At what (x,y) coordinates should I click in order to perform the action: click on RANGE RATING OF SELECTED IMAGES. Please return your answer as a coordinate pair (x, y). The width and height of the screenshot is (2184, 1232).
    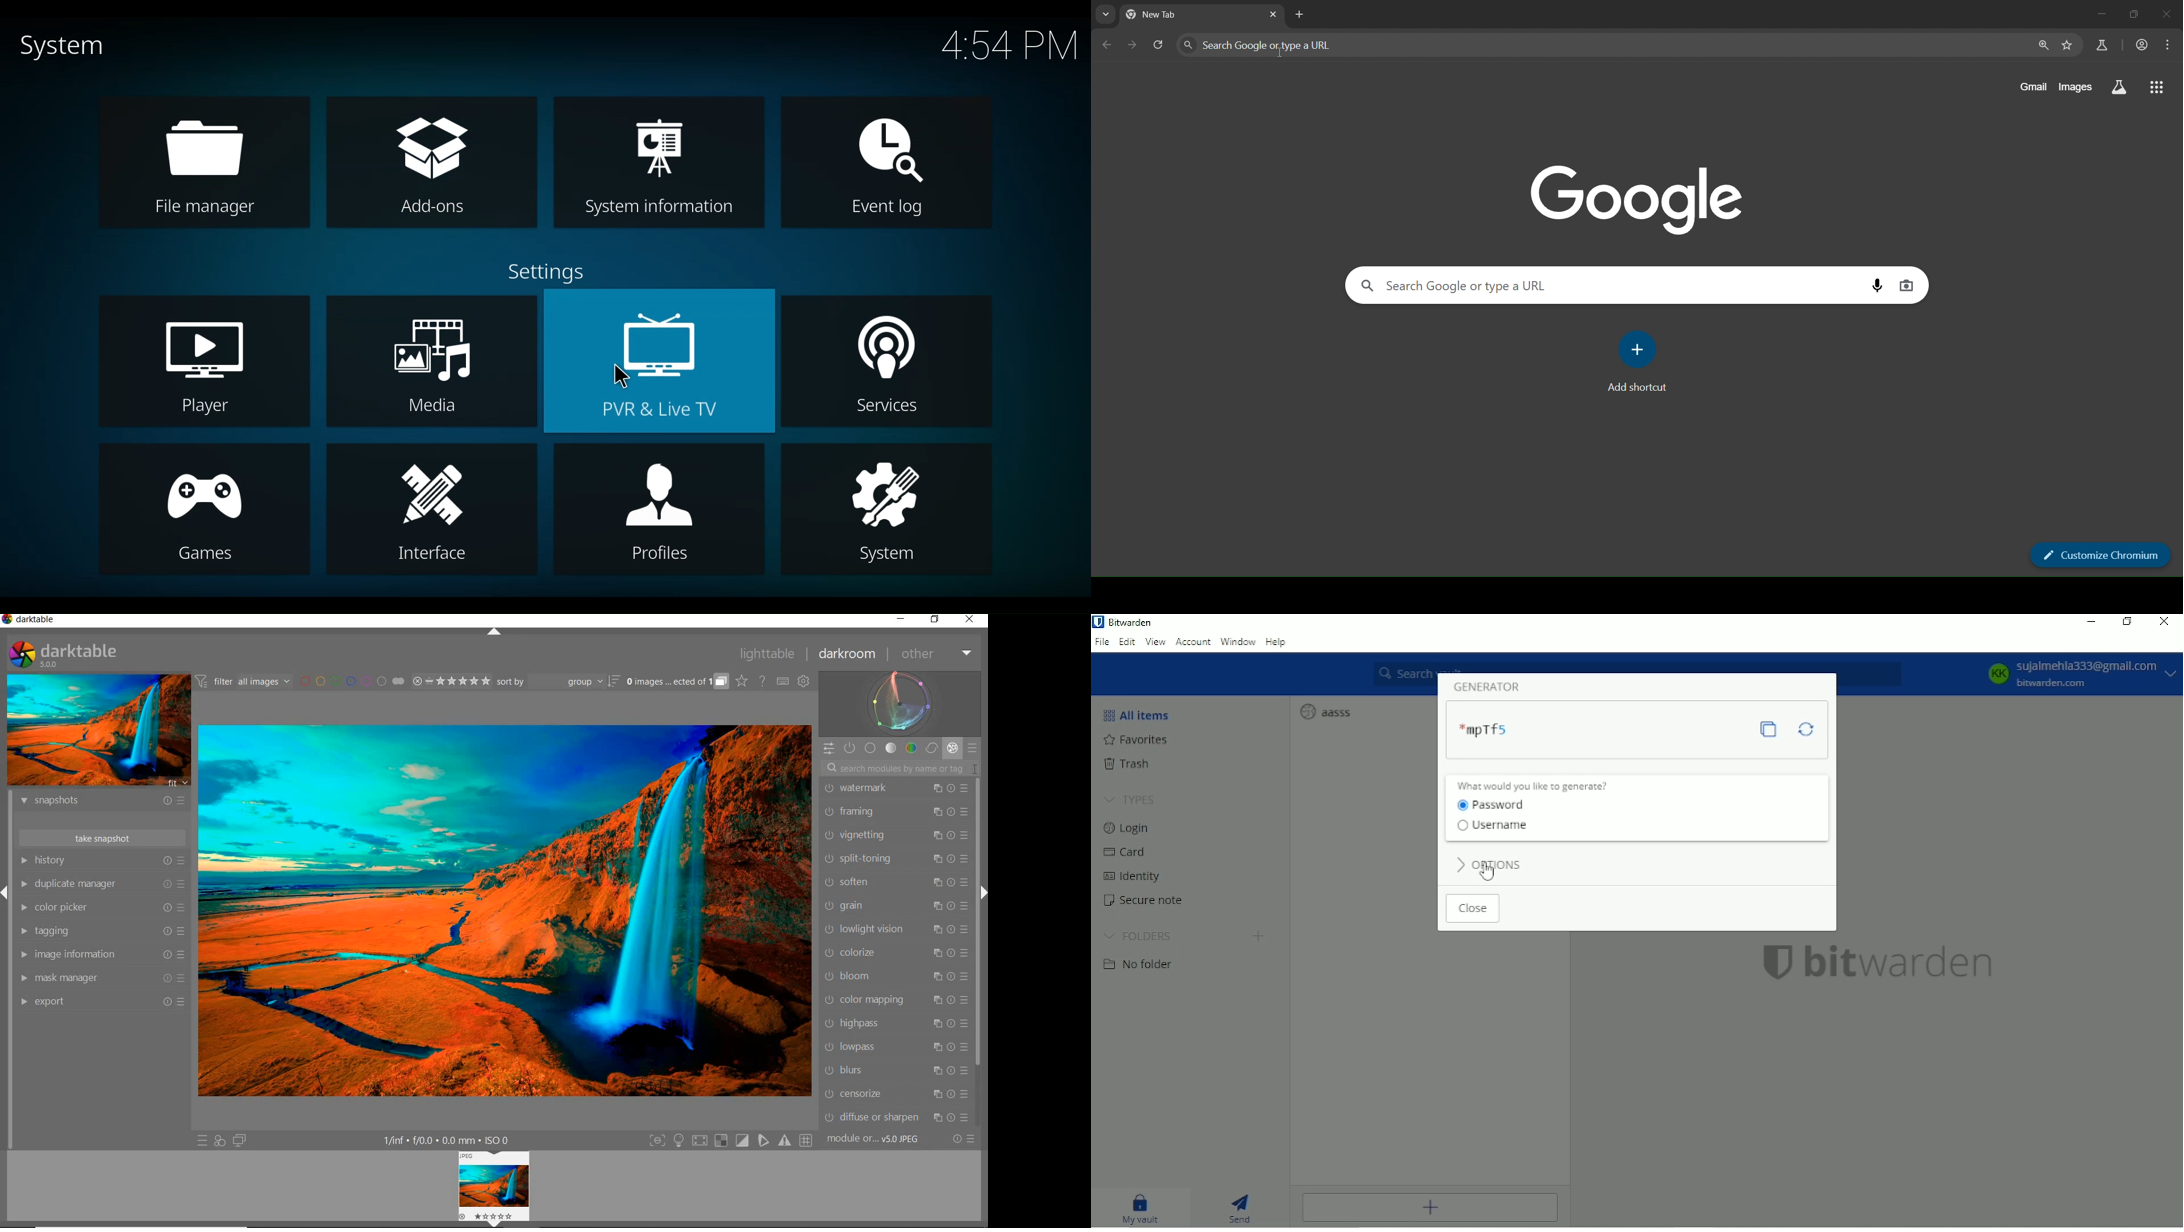
    Looking at the image, I should click on (451, 680).